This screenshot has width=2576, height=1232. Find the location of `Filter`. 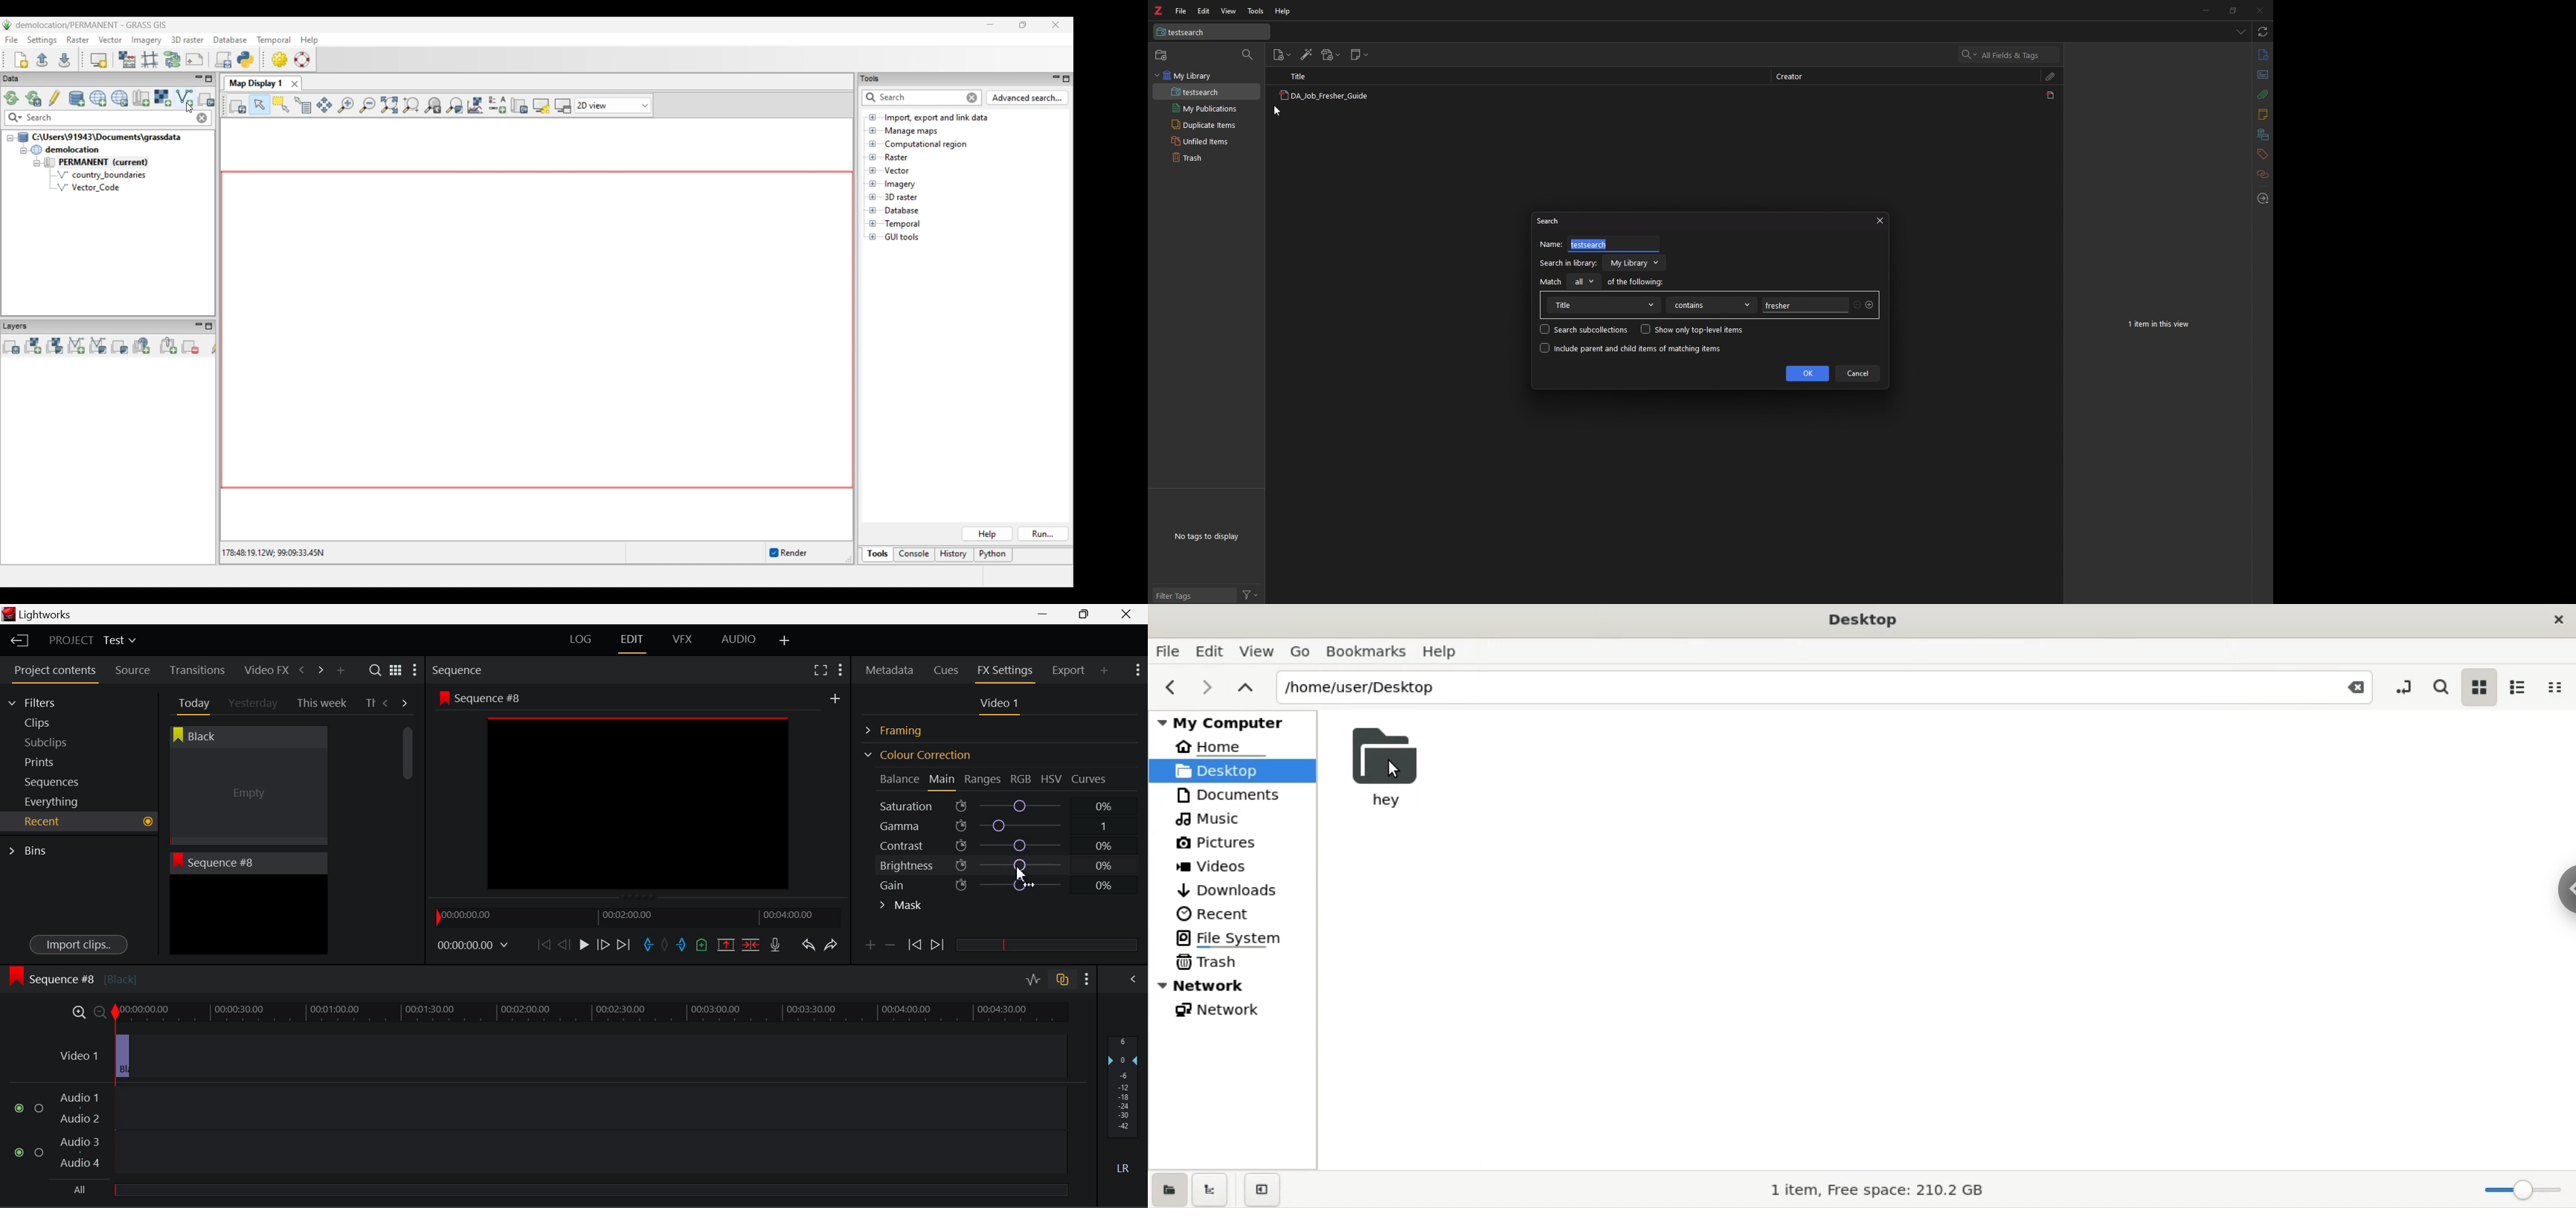

Filter is located at coordinates (1250, 594).